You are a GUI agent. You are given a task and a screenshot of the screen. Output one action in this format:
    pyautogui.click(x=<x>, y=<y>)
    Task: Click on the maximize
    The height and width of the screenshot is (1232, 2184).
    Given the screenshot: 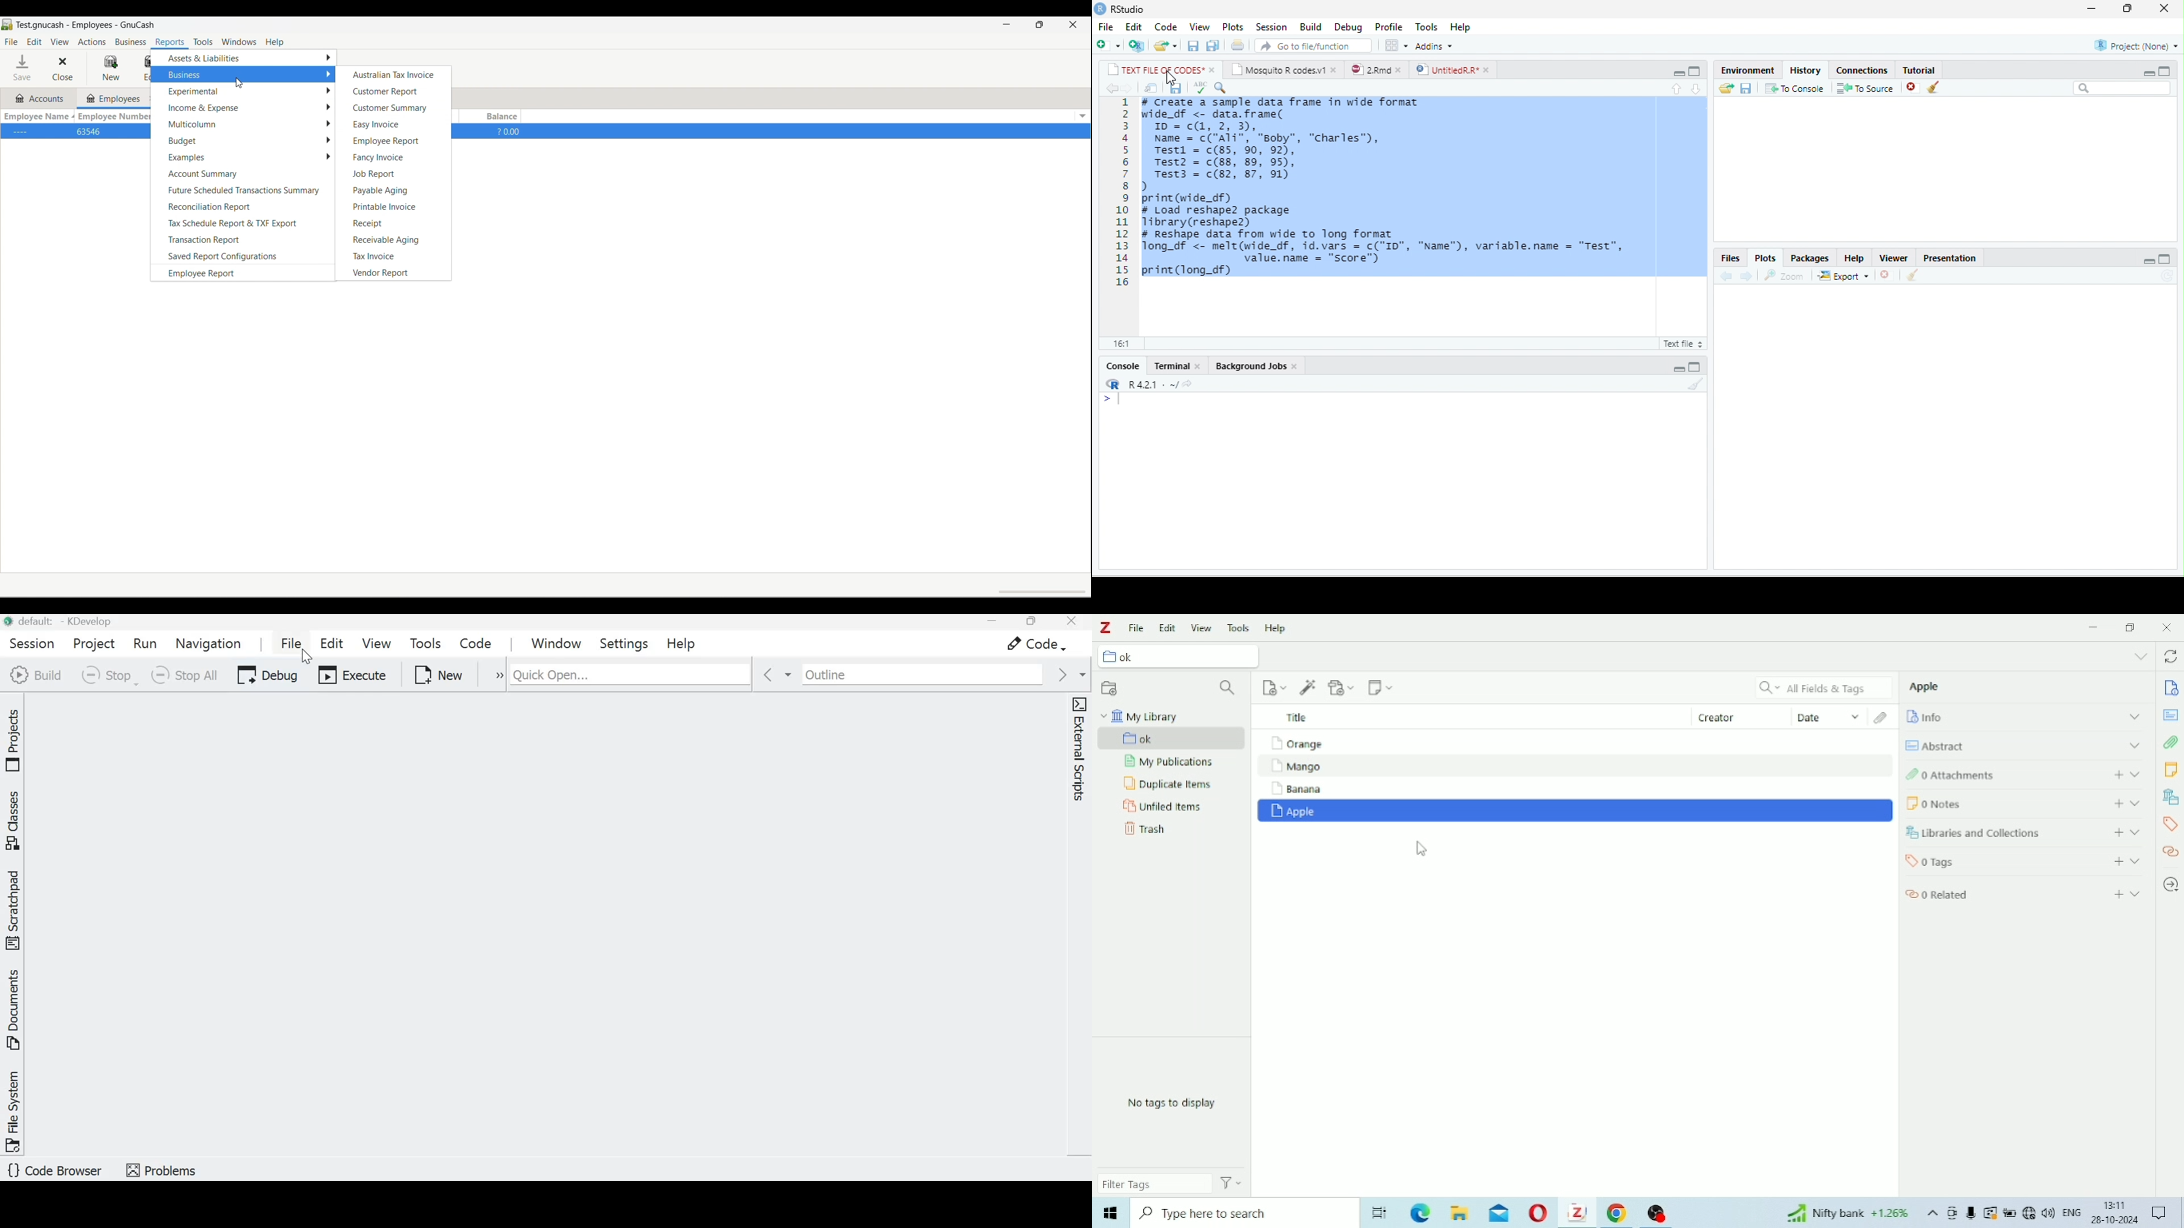 What is the action you would take?
    pyautogui.click(x=2165, y=71)
    